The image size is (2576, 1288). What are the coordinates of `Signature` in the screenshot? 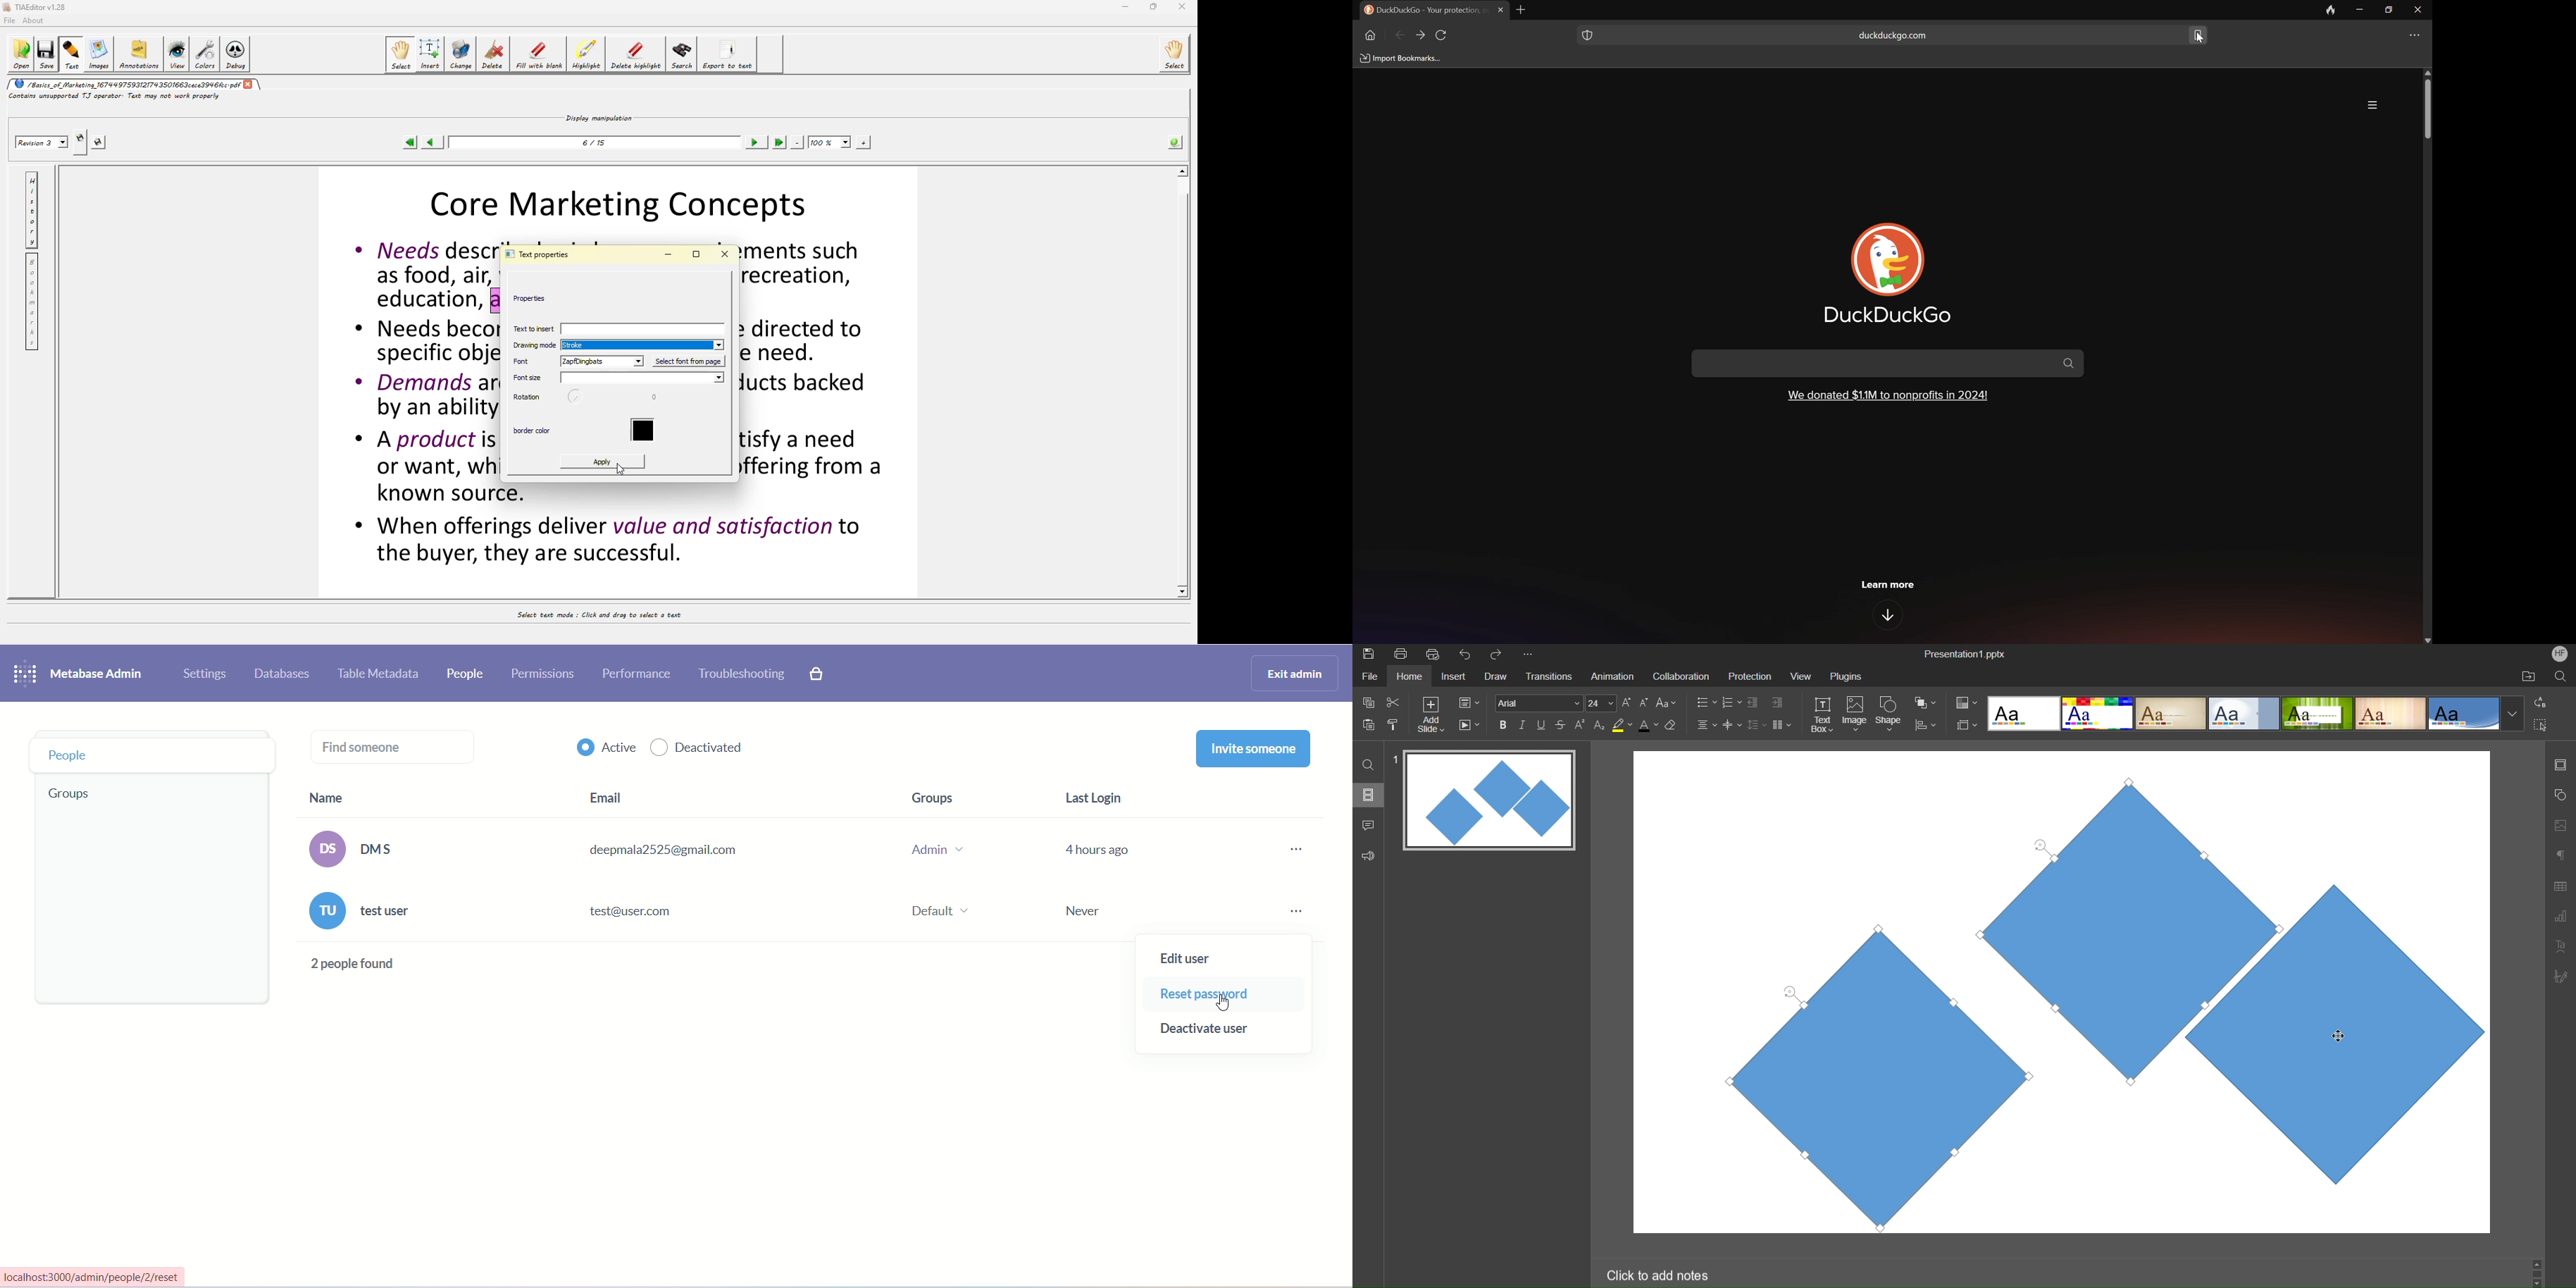 It's located at (2560, 976).